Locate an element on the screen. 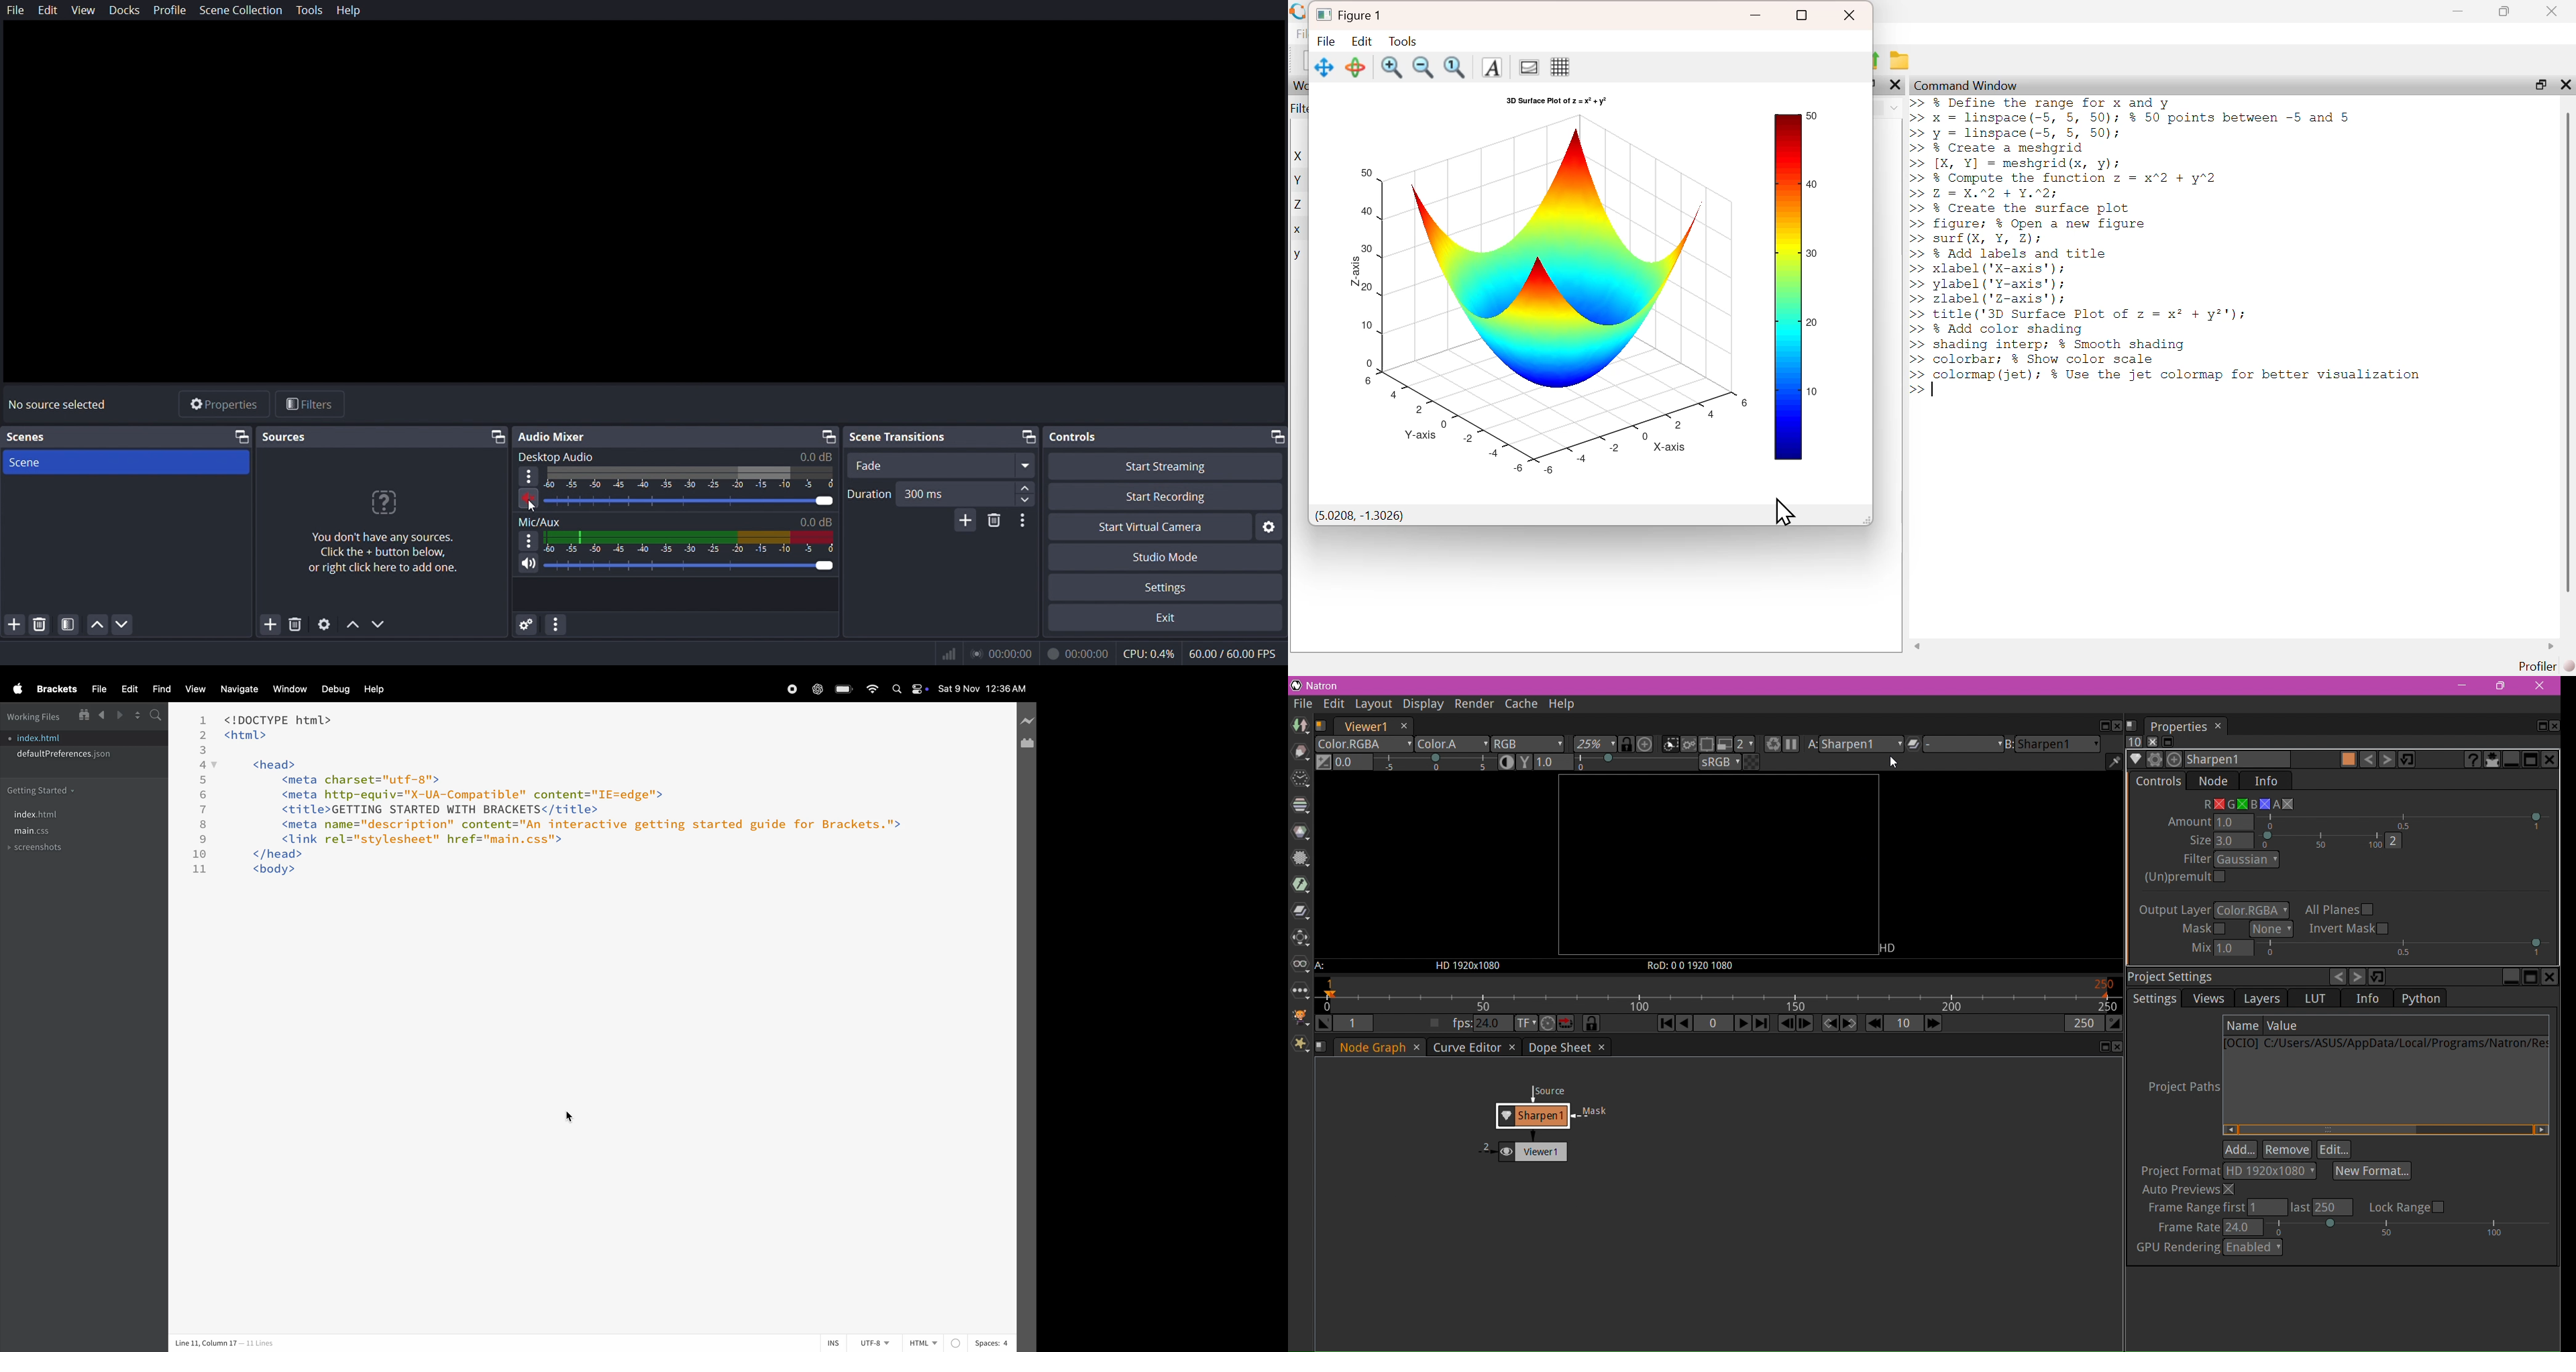 The image size is (2576, 1372). restore is located at coordinates (1031, 436).